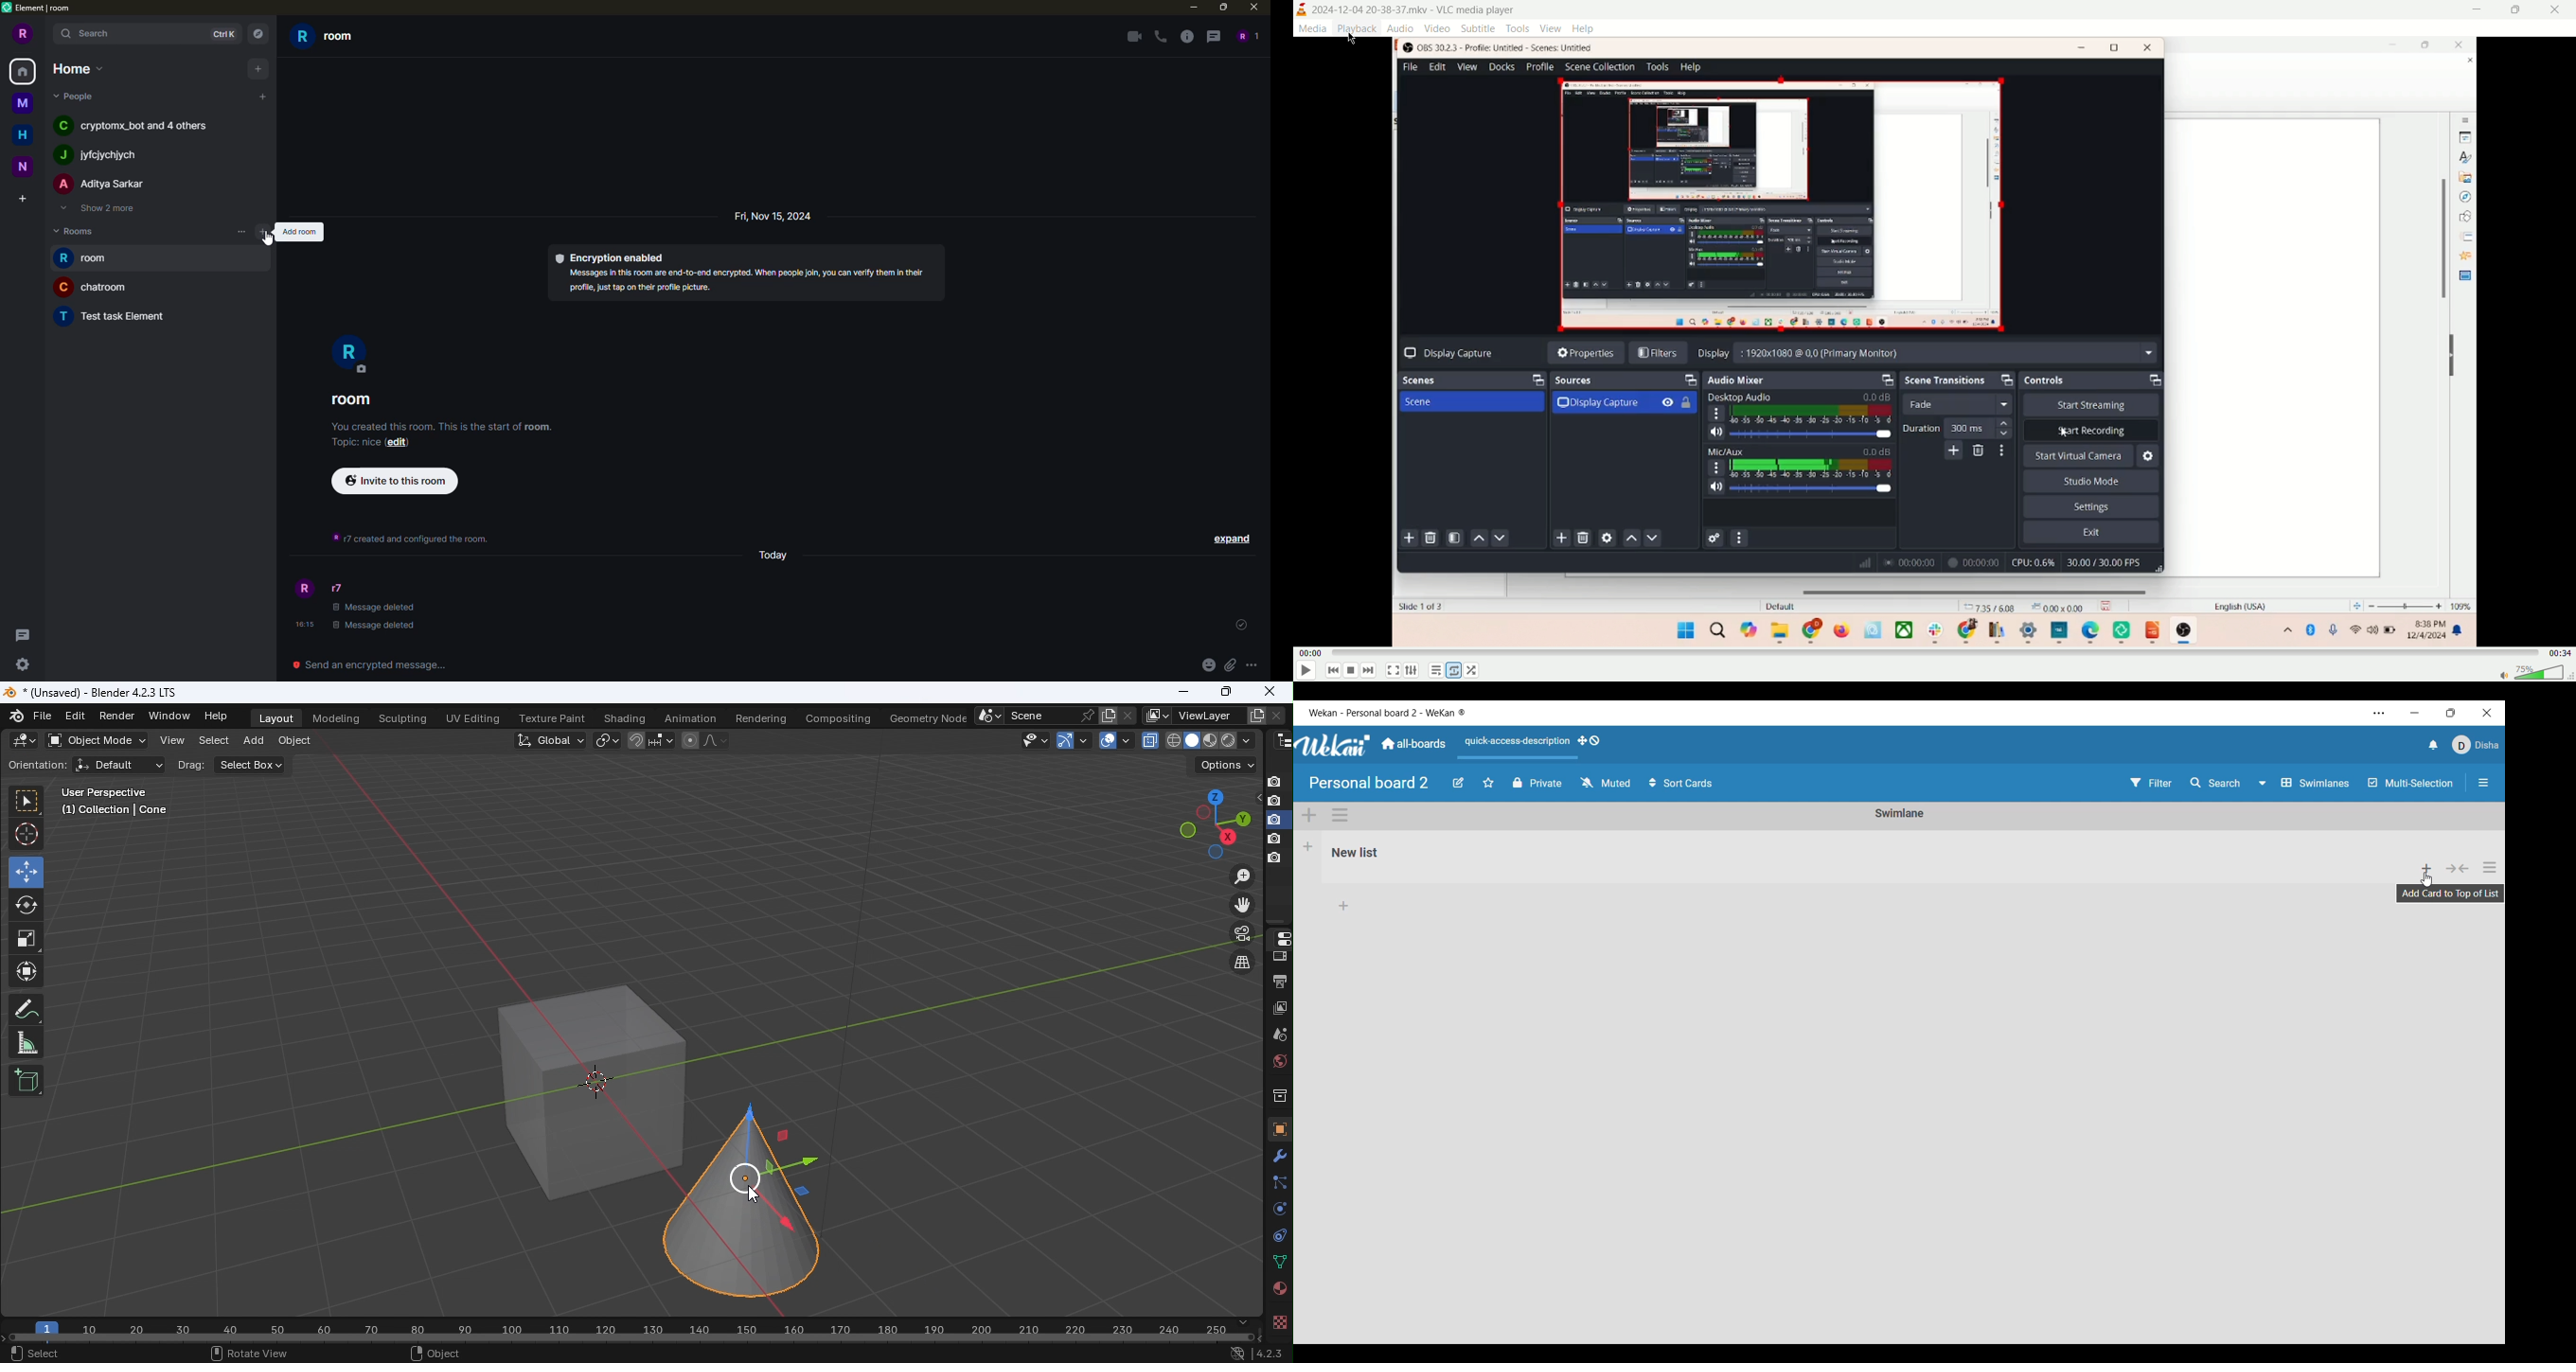 This screenshot has height=1372, width=2576. I want to click on main screen, so click(1934, 341).